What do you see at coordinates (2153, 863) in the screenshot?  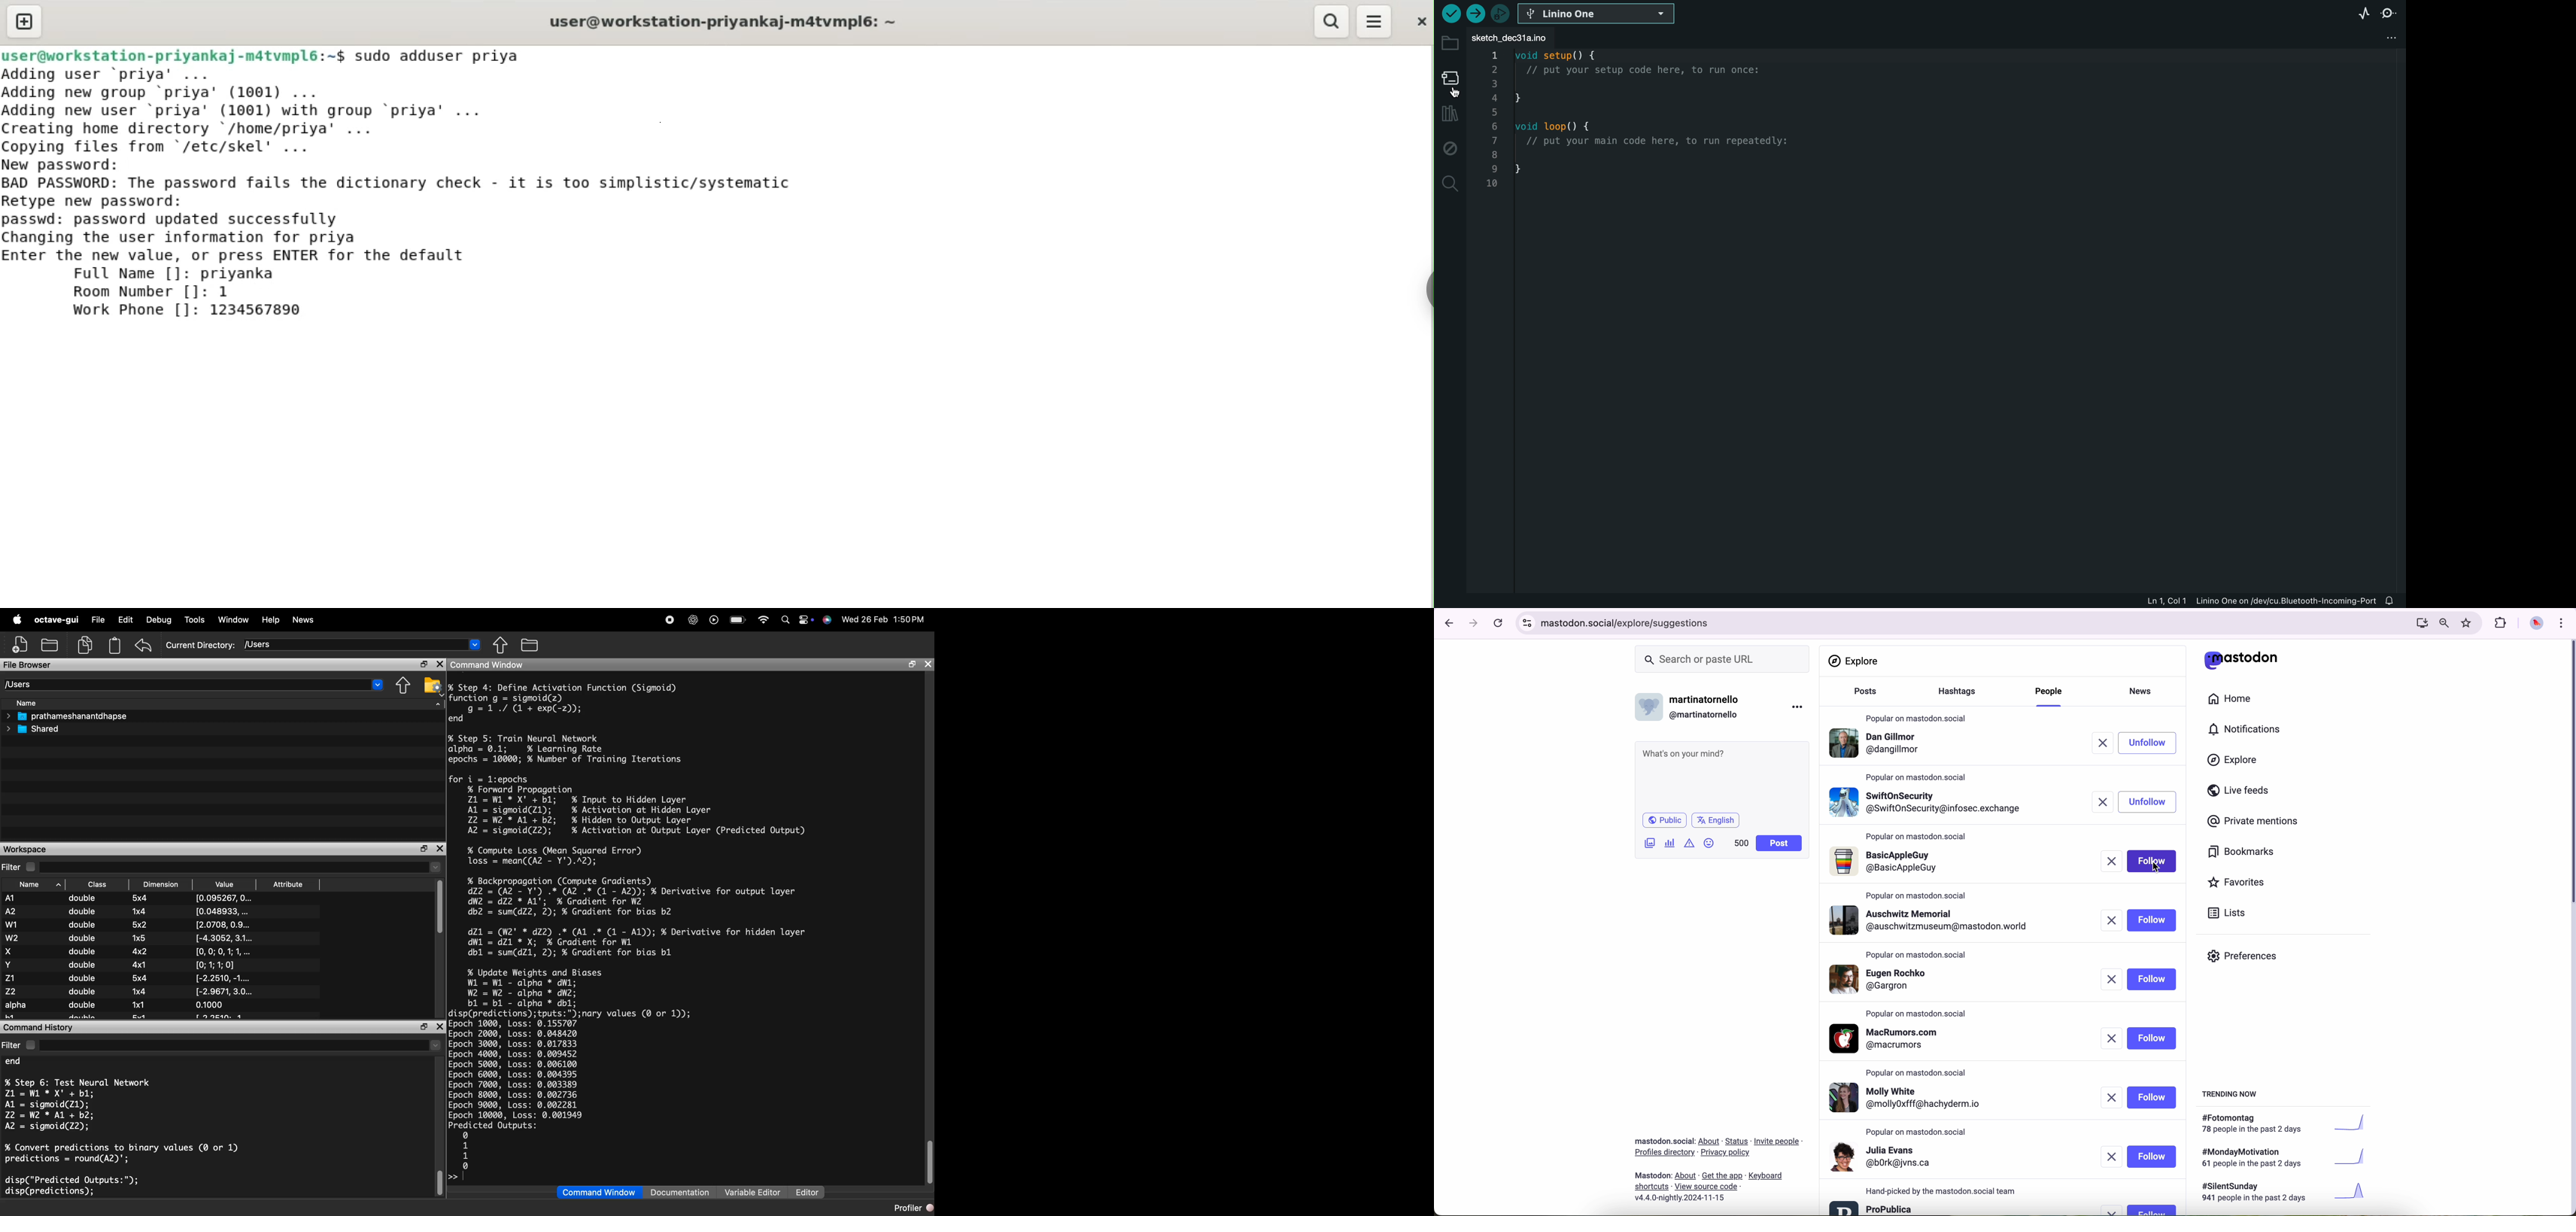 I see `click on follow` at bounding box center [2153, 863].